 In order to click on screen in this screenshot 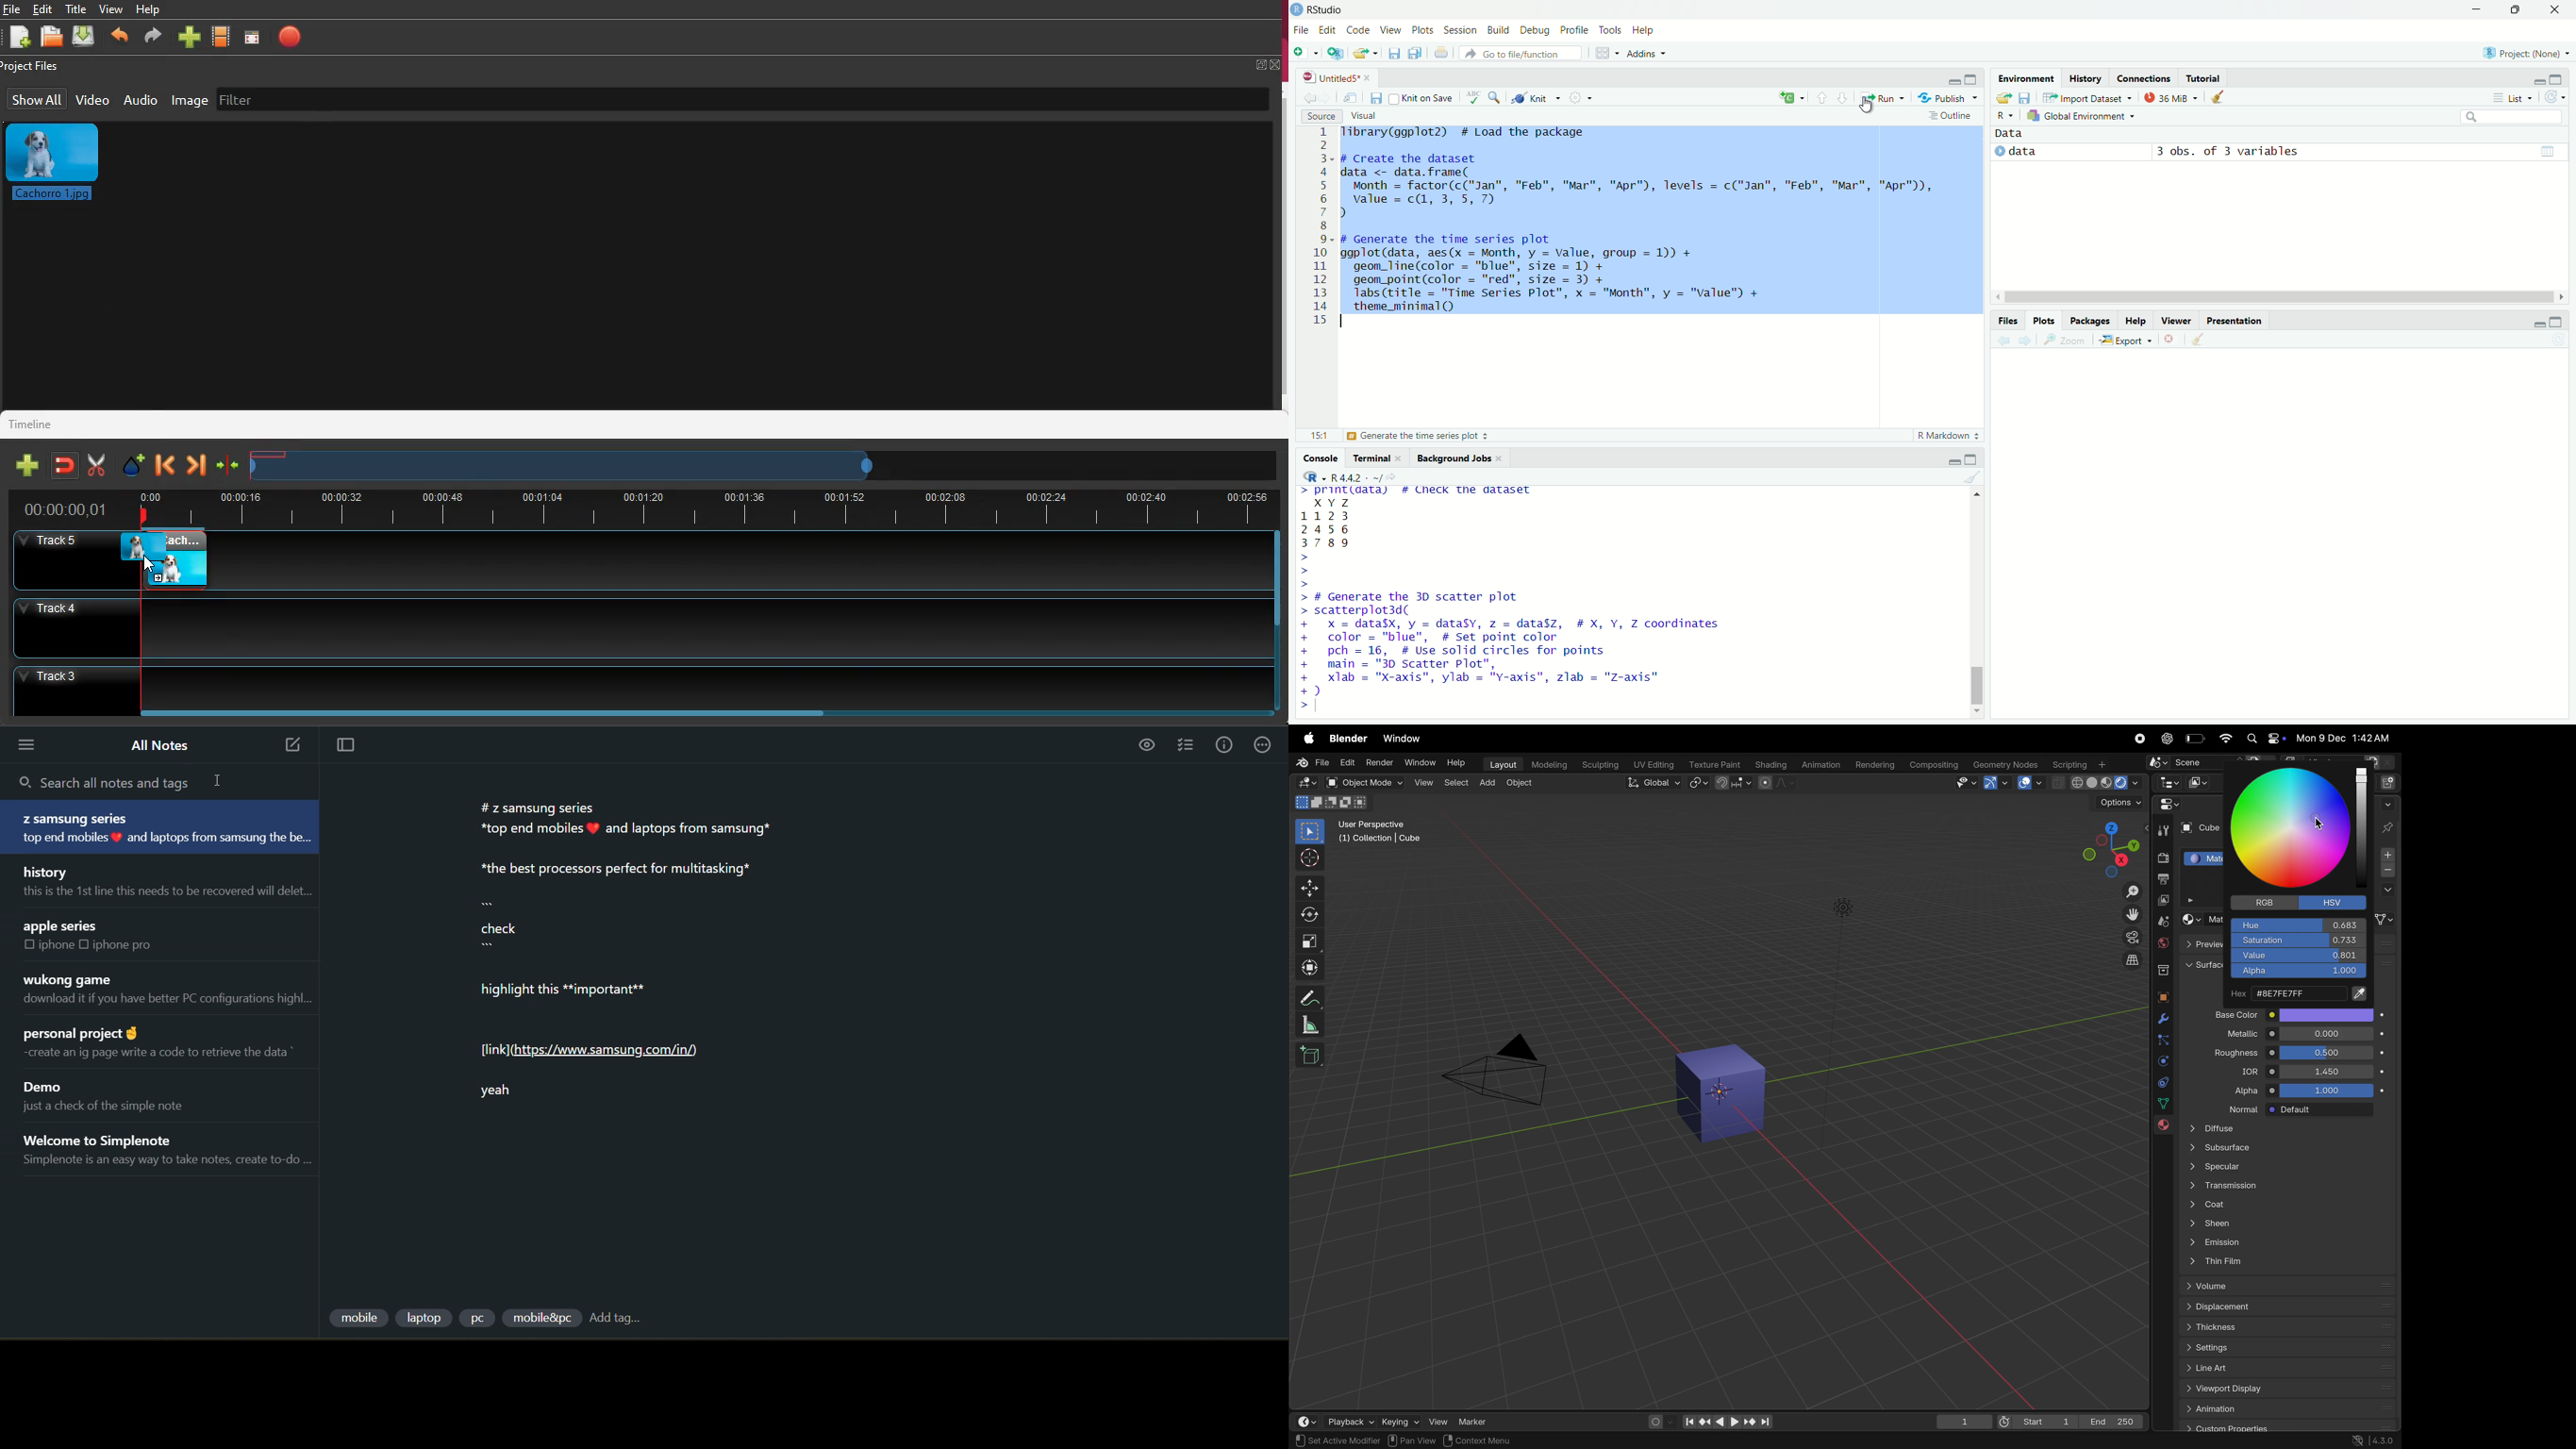, I will do `click(256, 37)`.